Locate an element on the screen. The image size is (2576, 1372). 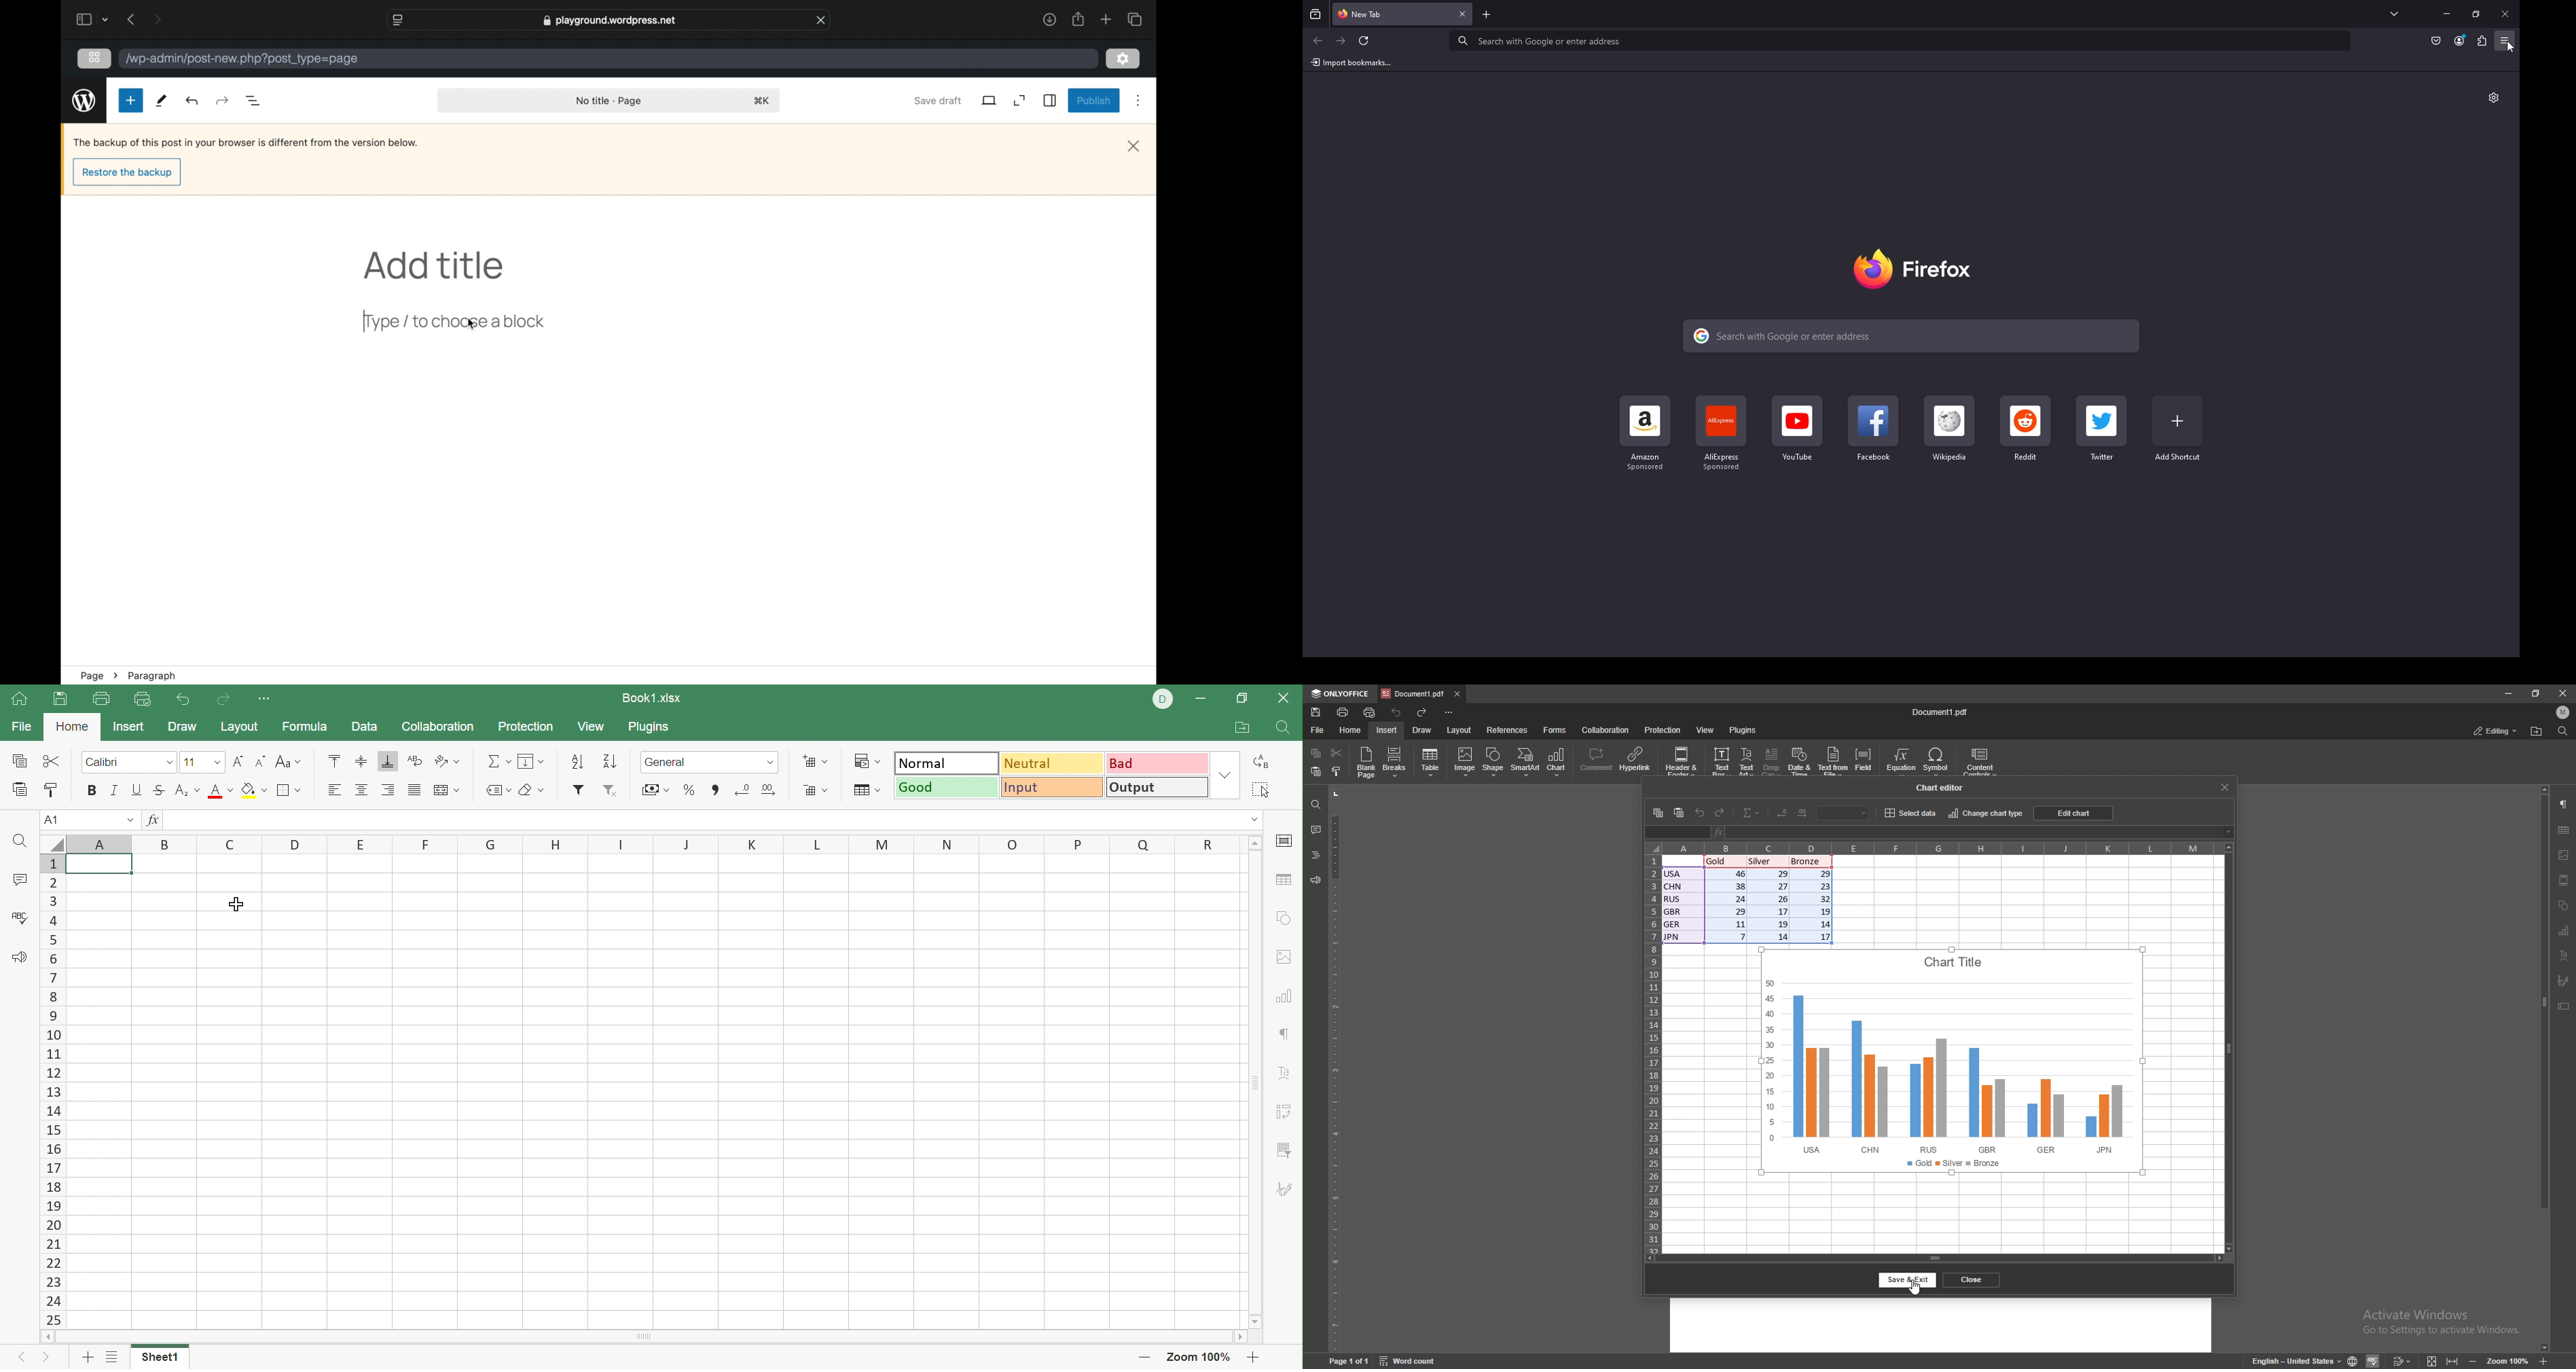
equation is located at coordinates (1902, 762).